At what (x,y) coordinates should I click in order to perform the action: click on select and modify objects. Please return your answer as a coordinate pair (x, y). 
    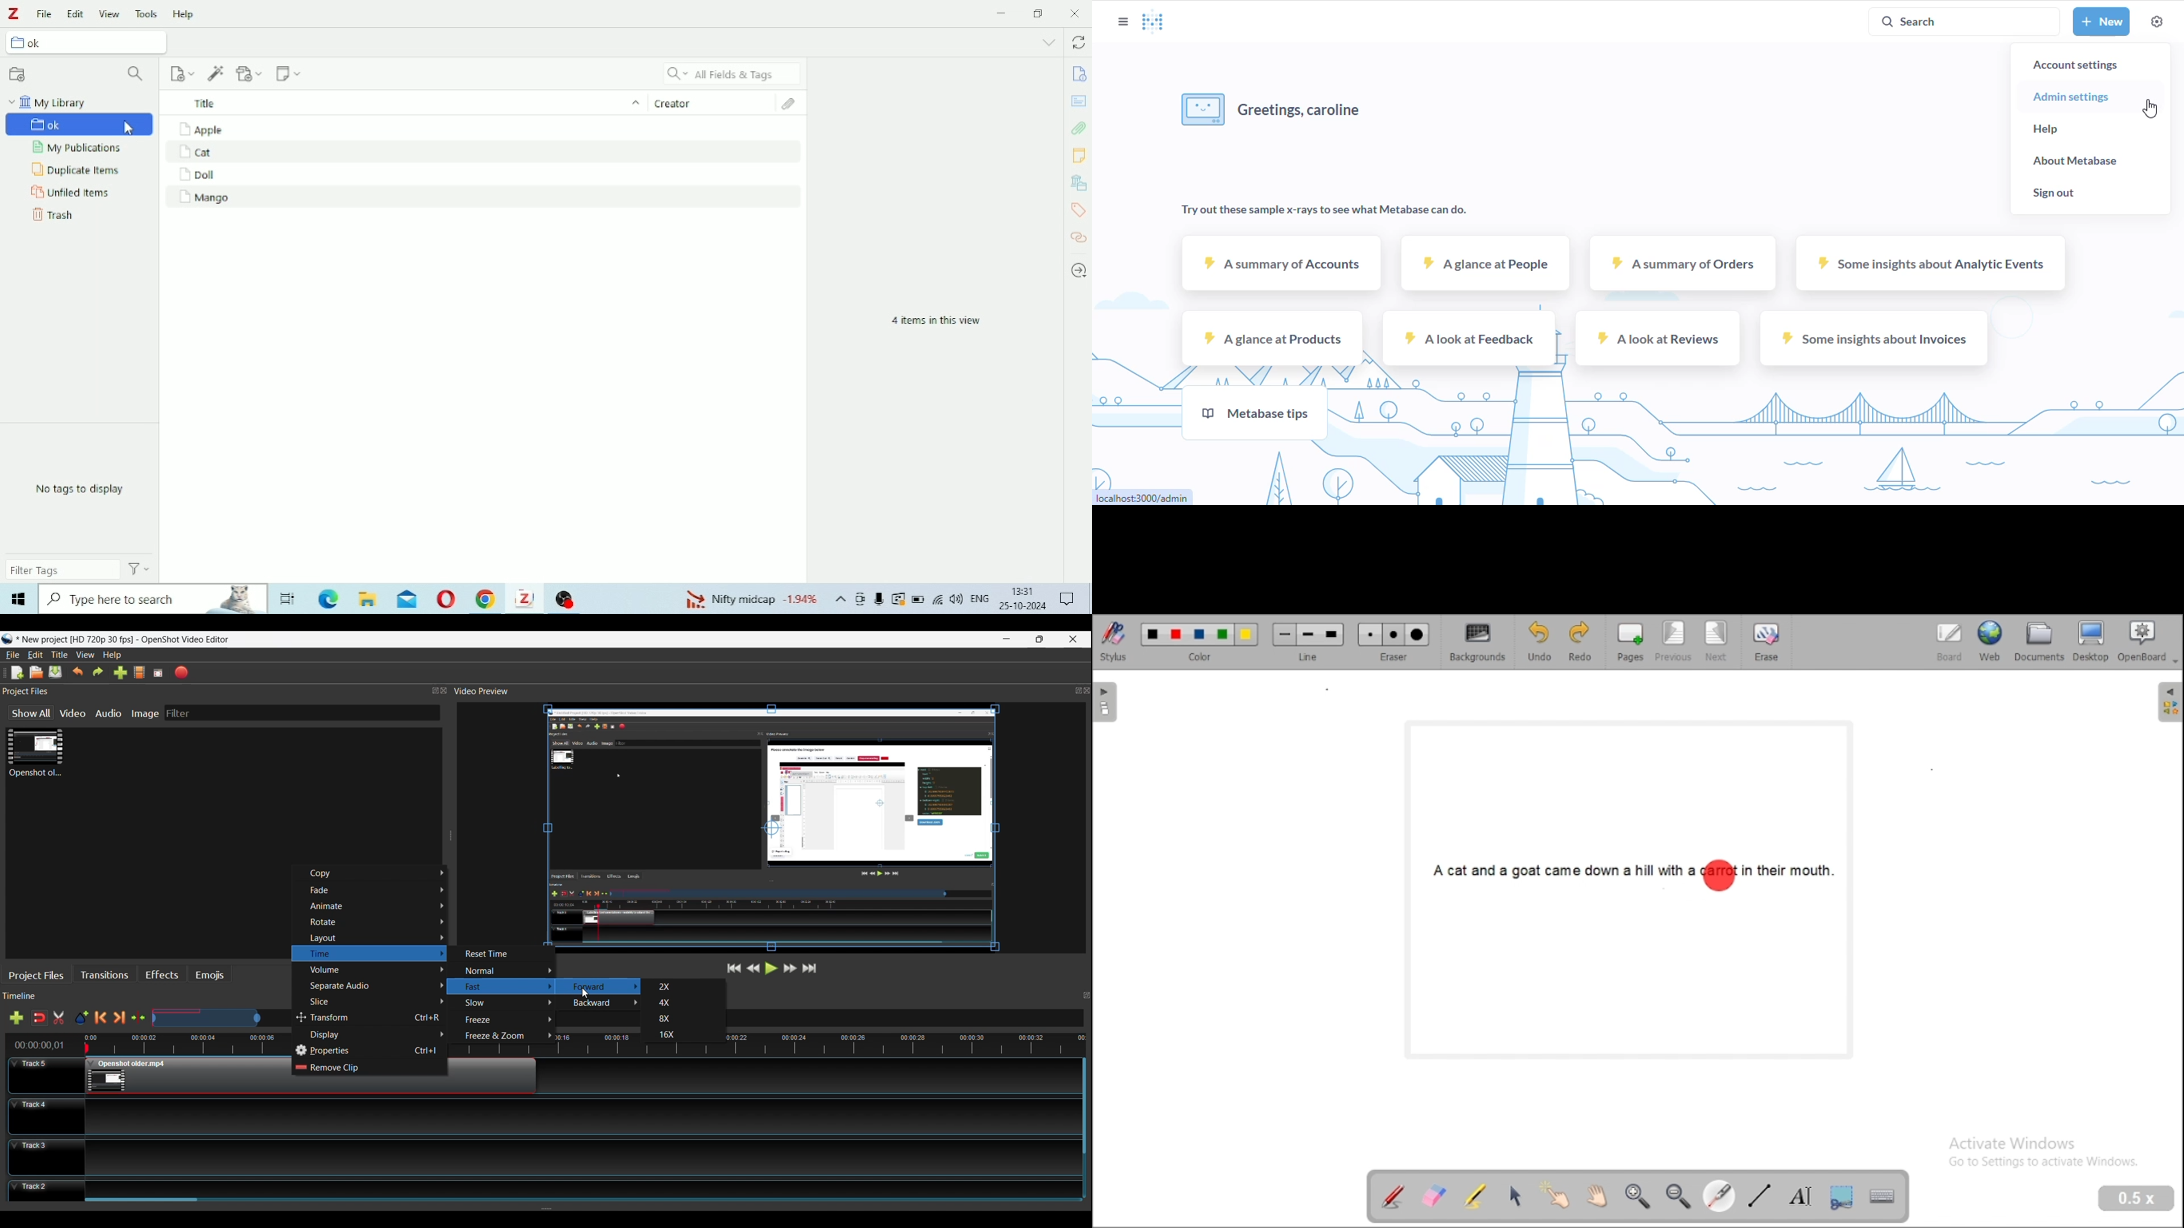
    Looking at the image, I should click on (1515, 1196).